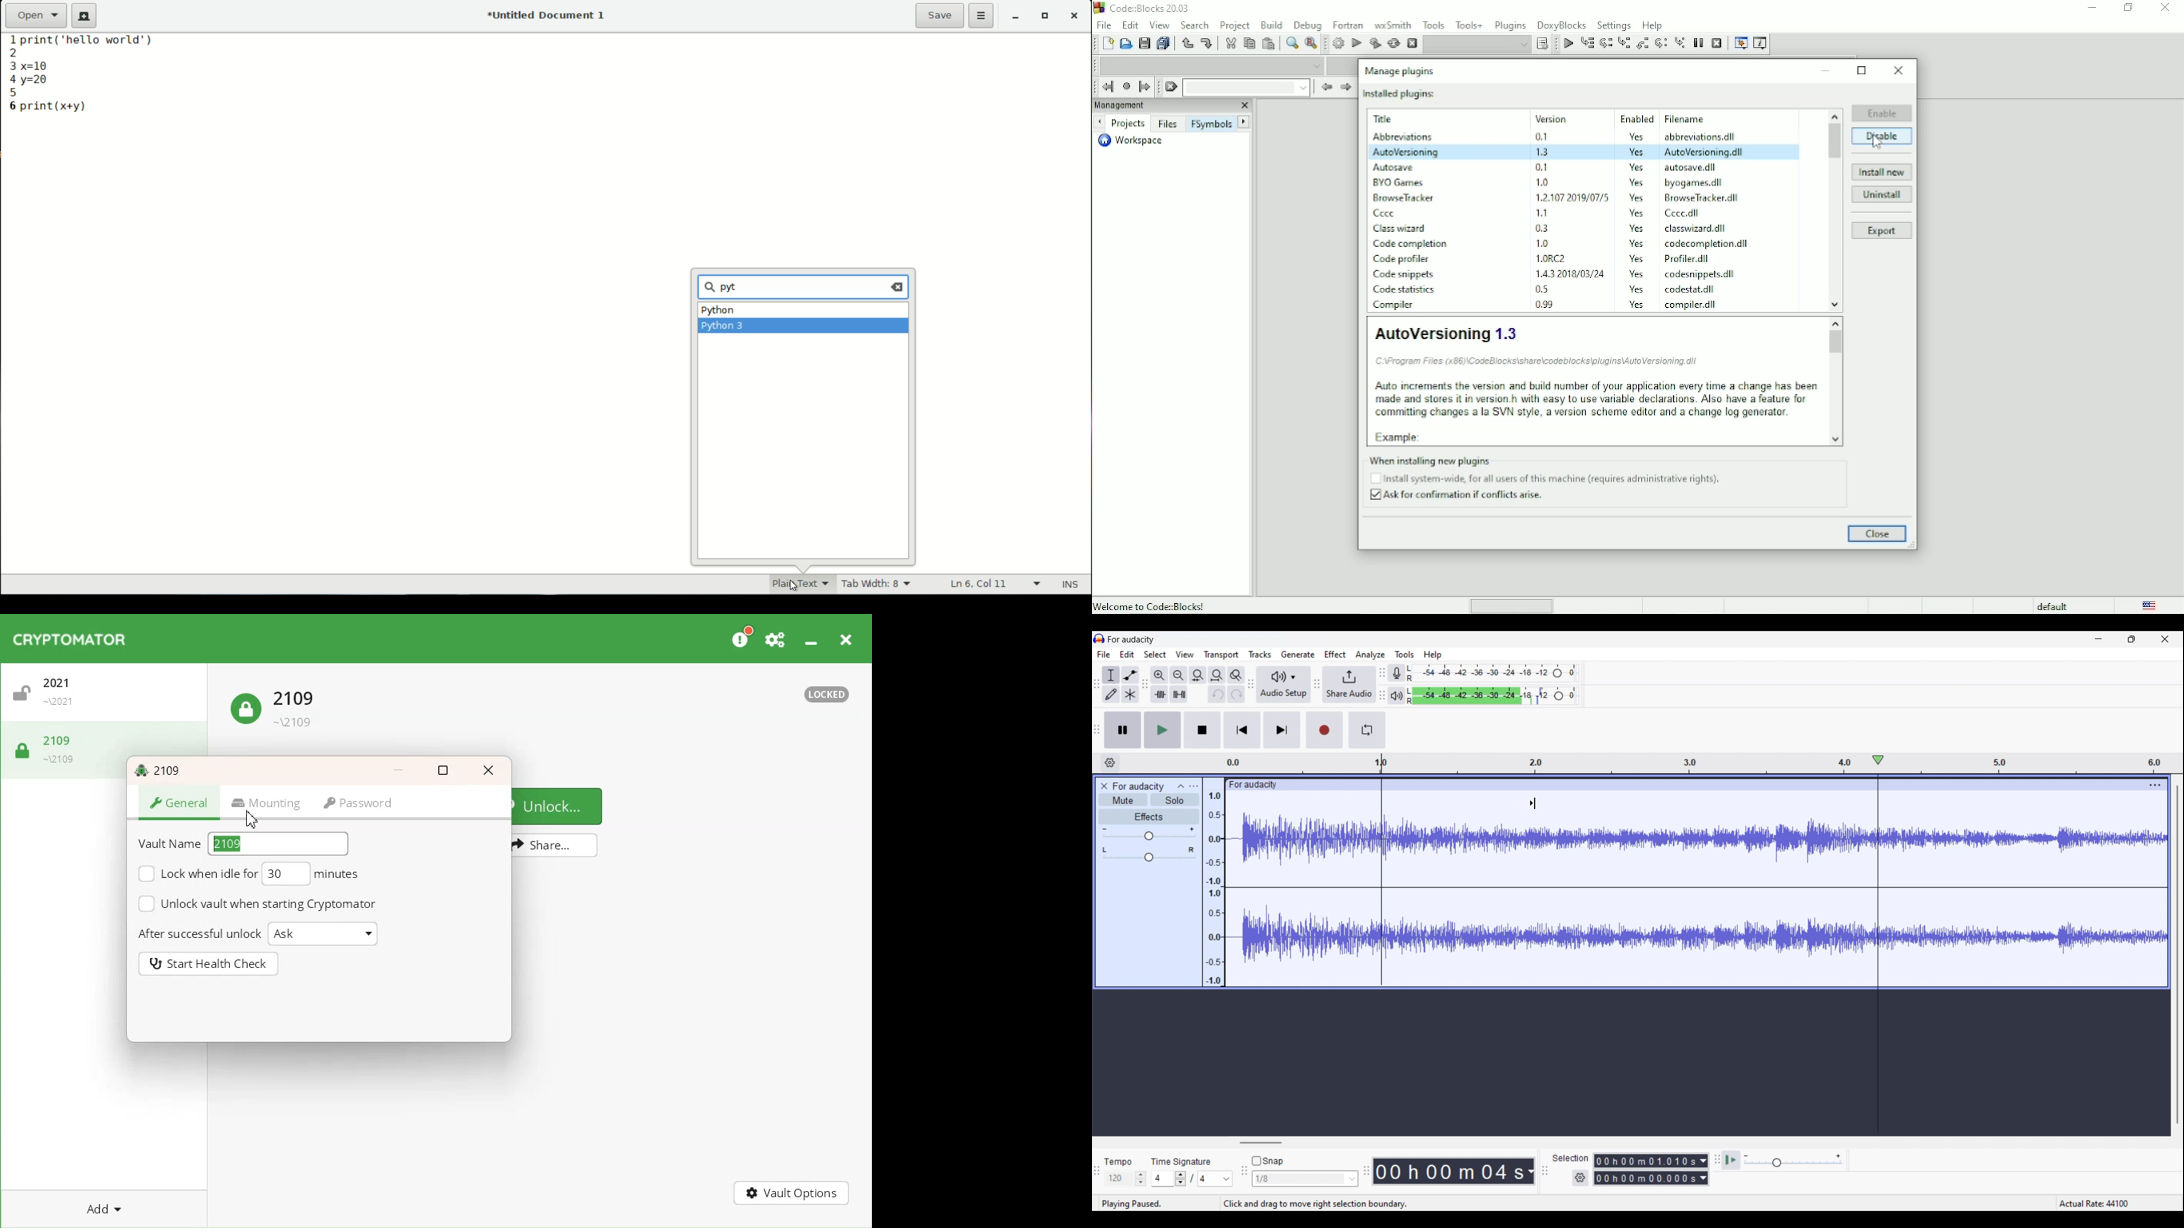 The height and width of the screenshot is (1232, 2184). I want to click on Snap toggle, so click(1267, 1161).